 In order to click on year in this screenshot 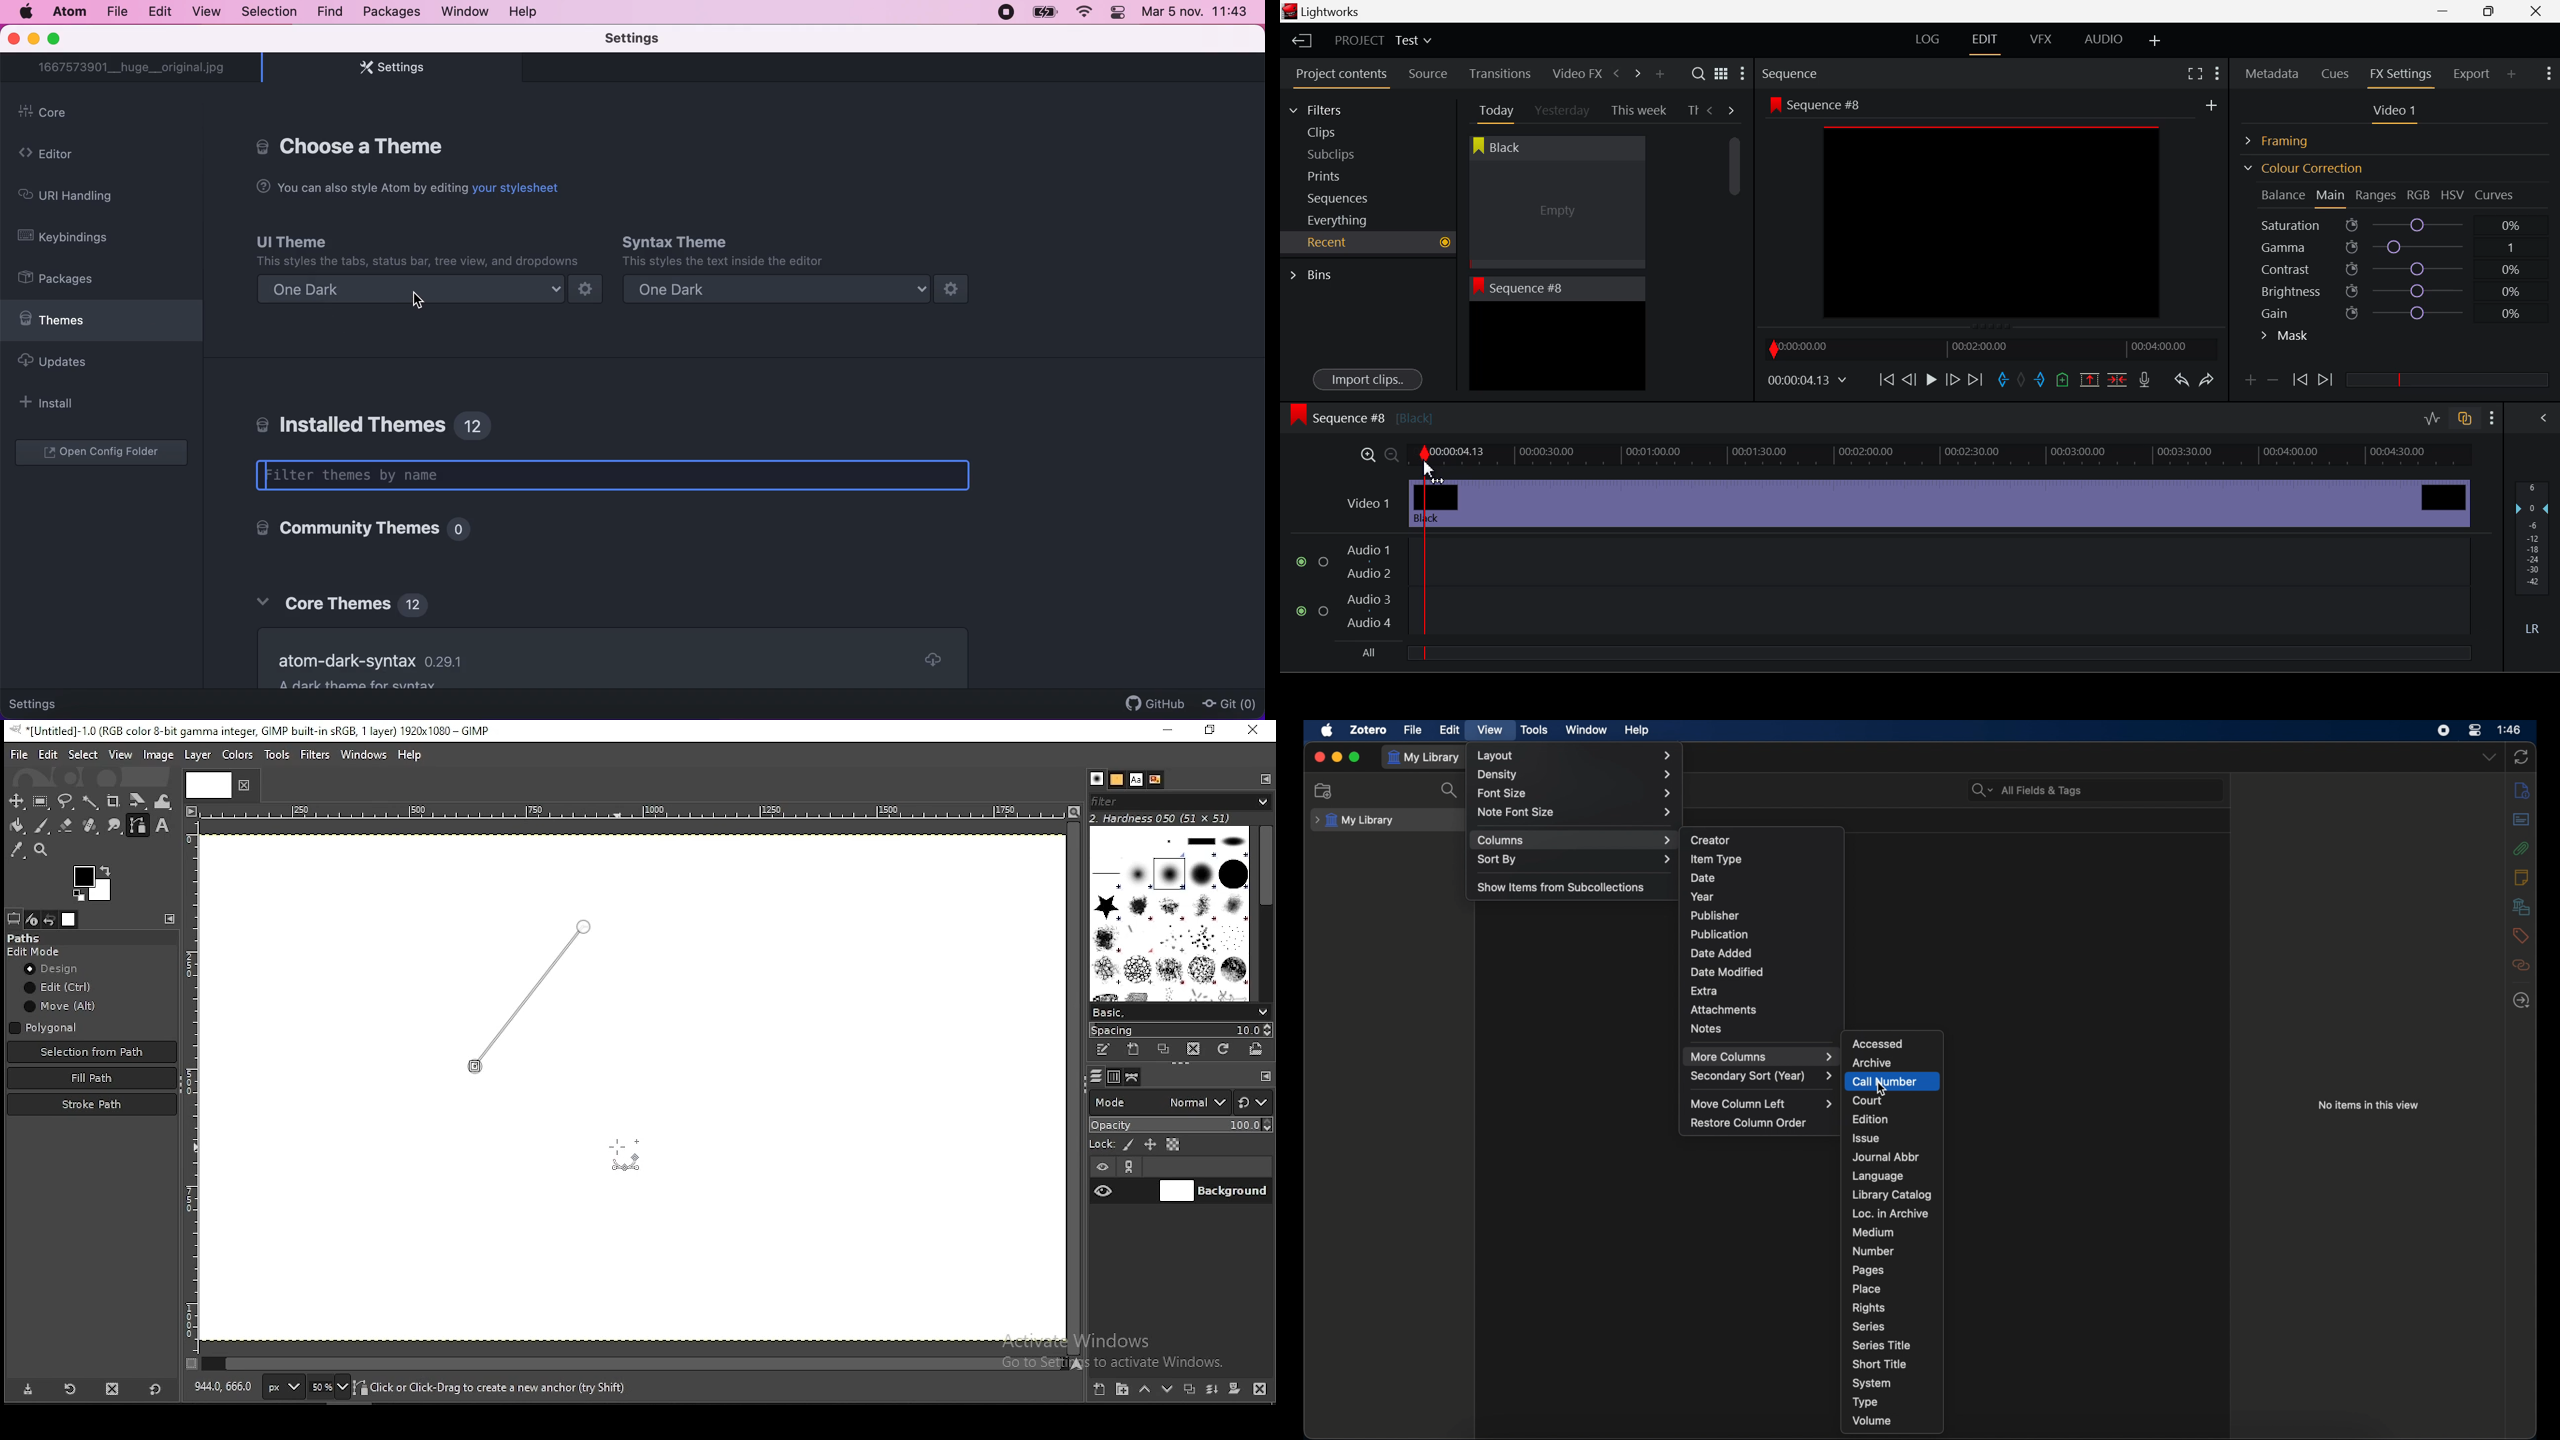, I will do `click(1703, 897)`.